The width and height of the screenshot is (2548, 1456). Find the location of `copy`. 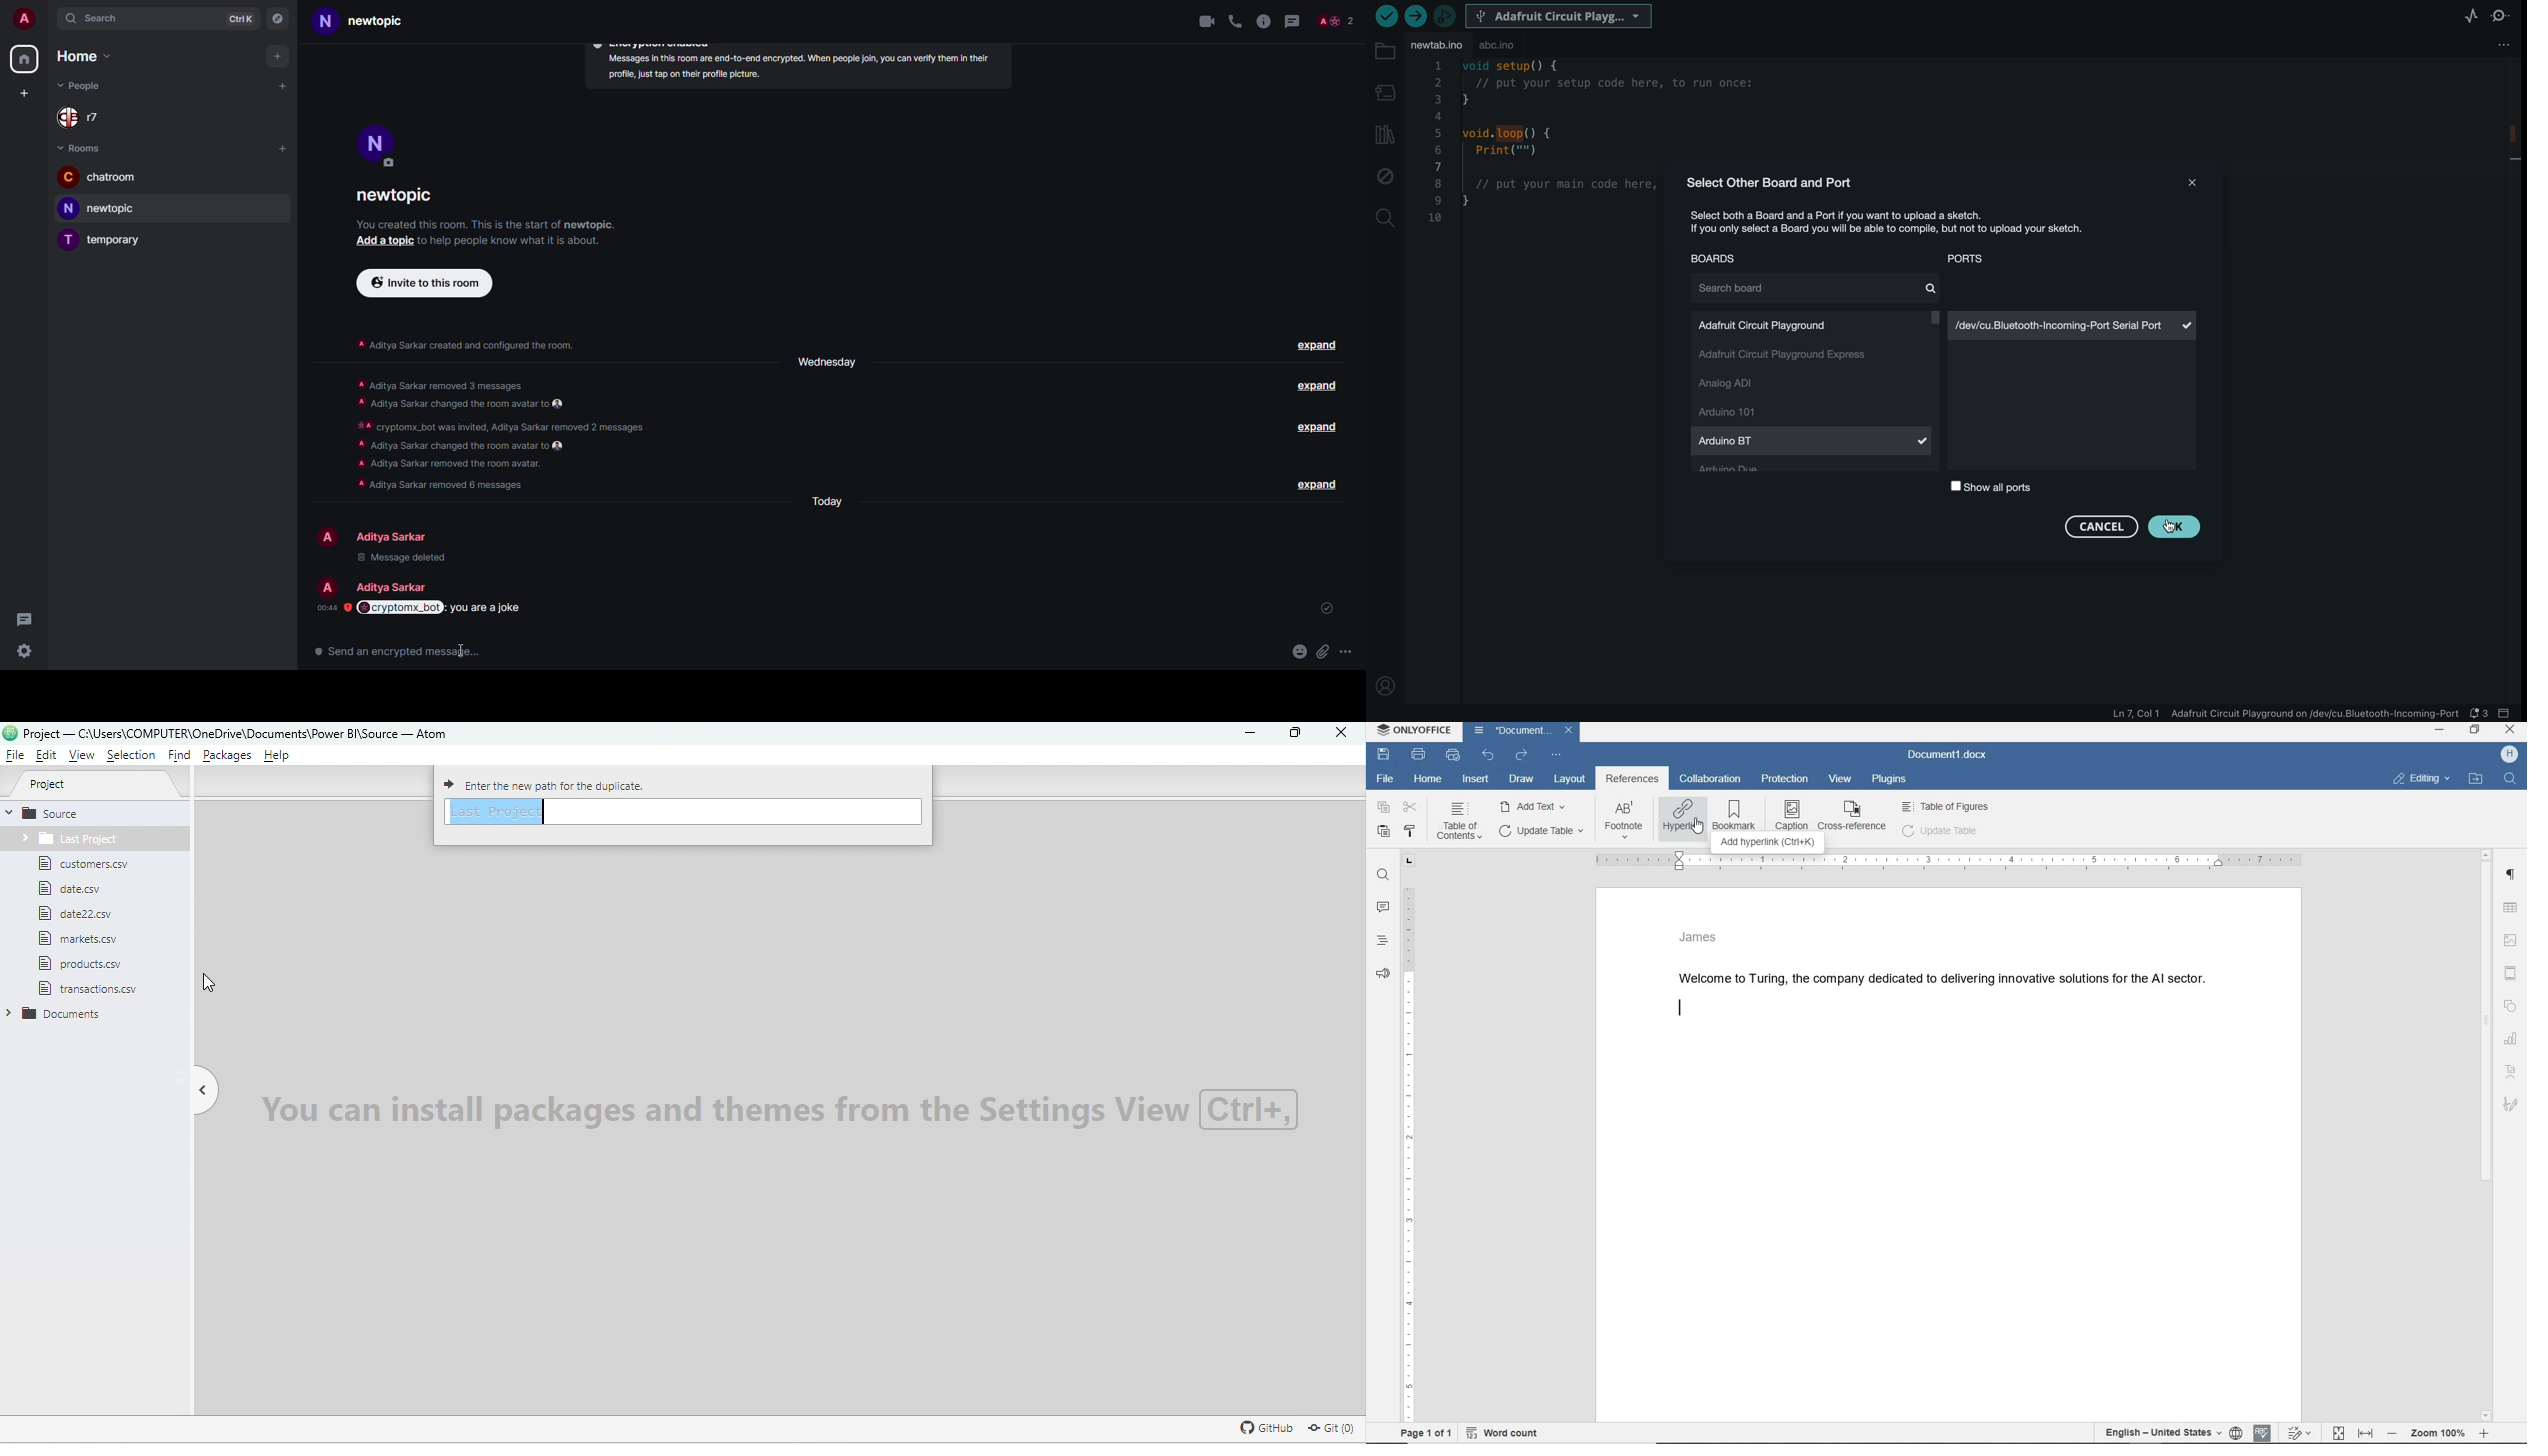

copy is located at coordinates (1384, 807).